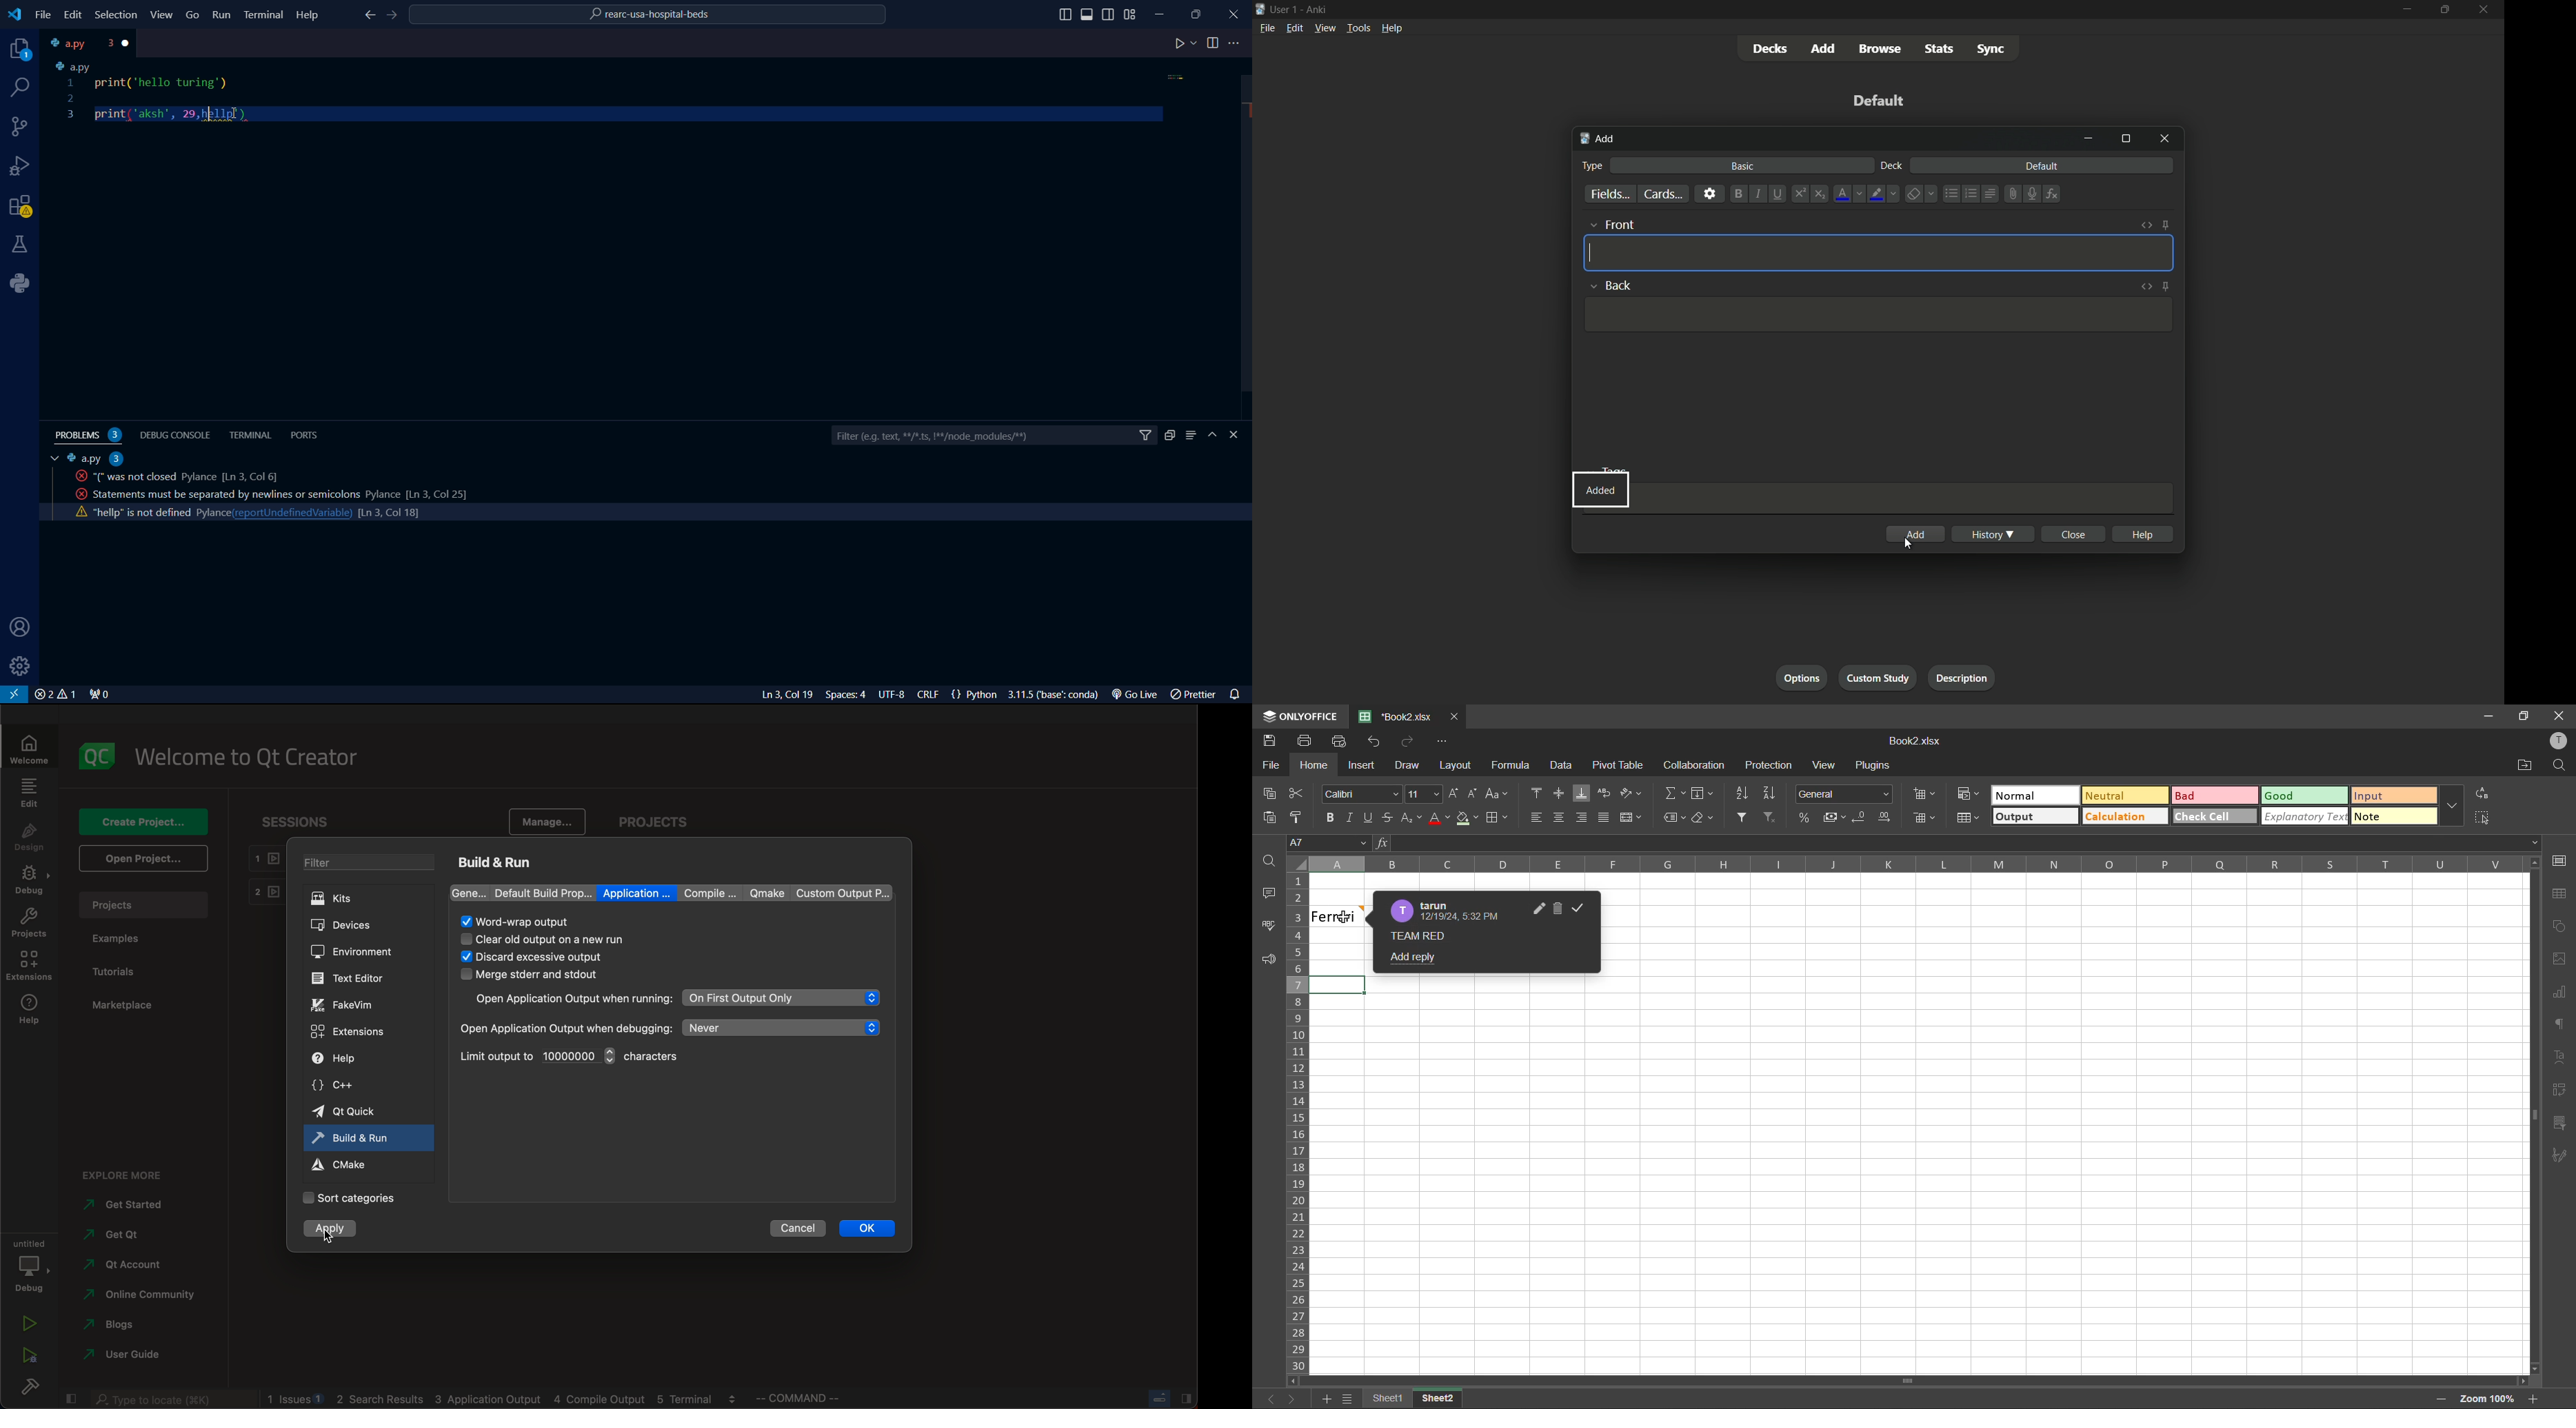  What do you see at coordinates (1302, 818) in the screenshot?
I see `copy style` at bounding box center [1302, 818].